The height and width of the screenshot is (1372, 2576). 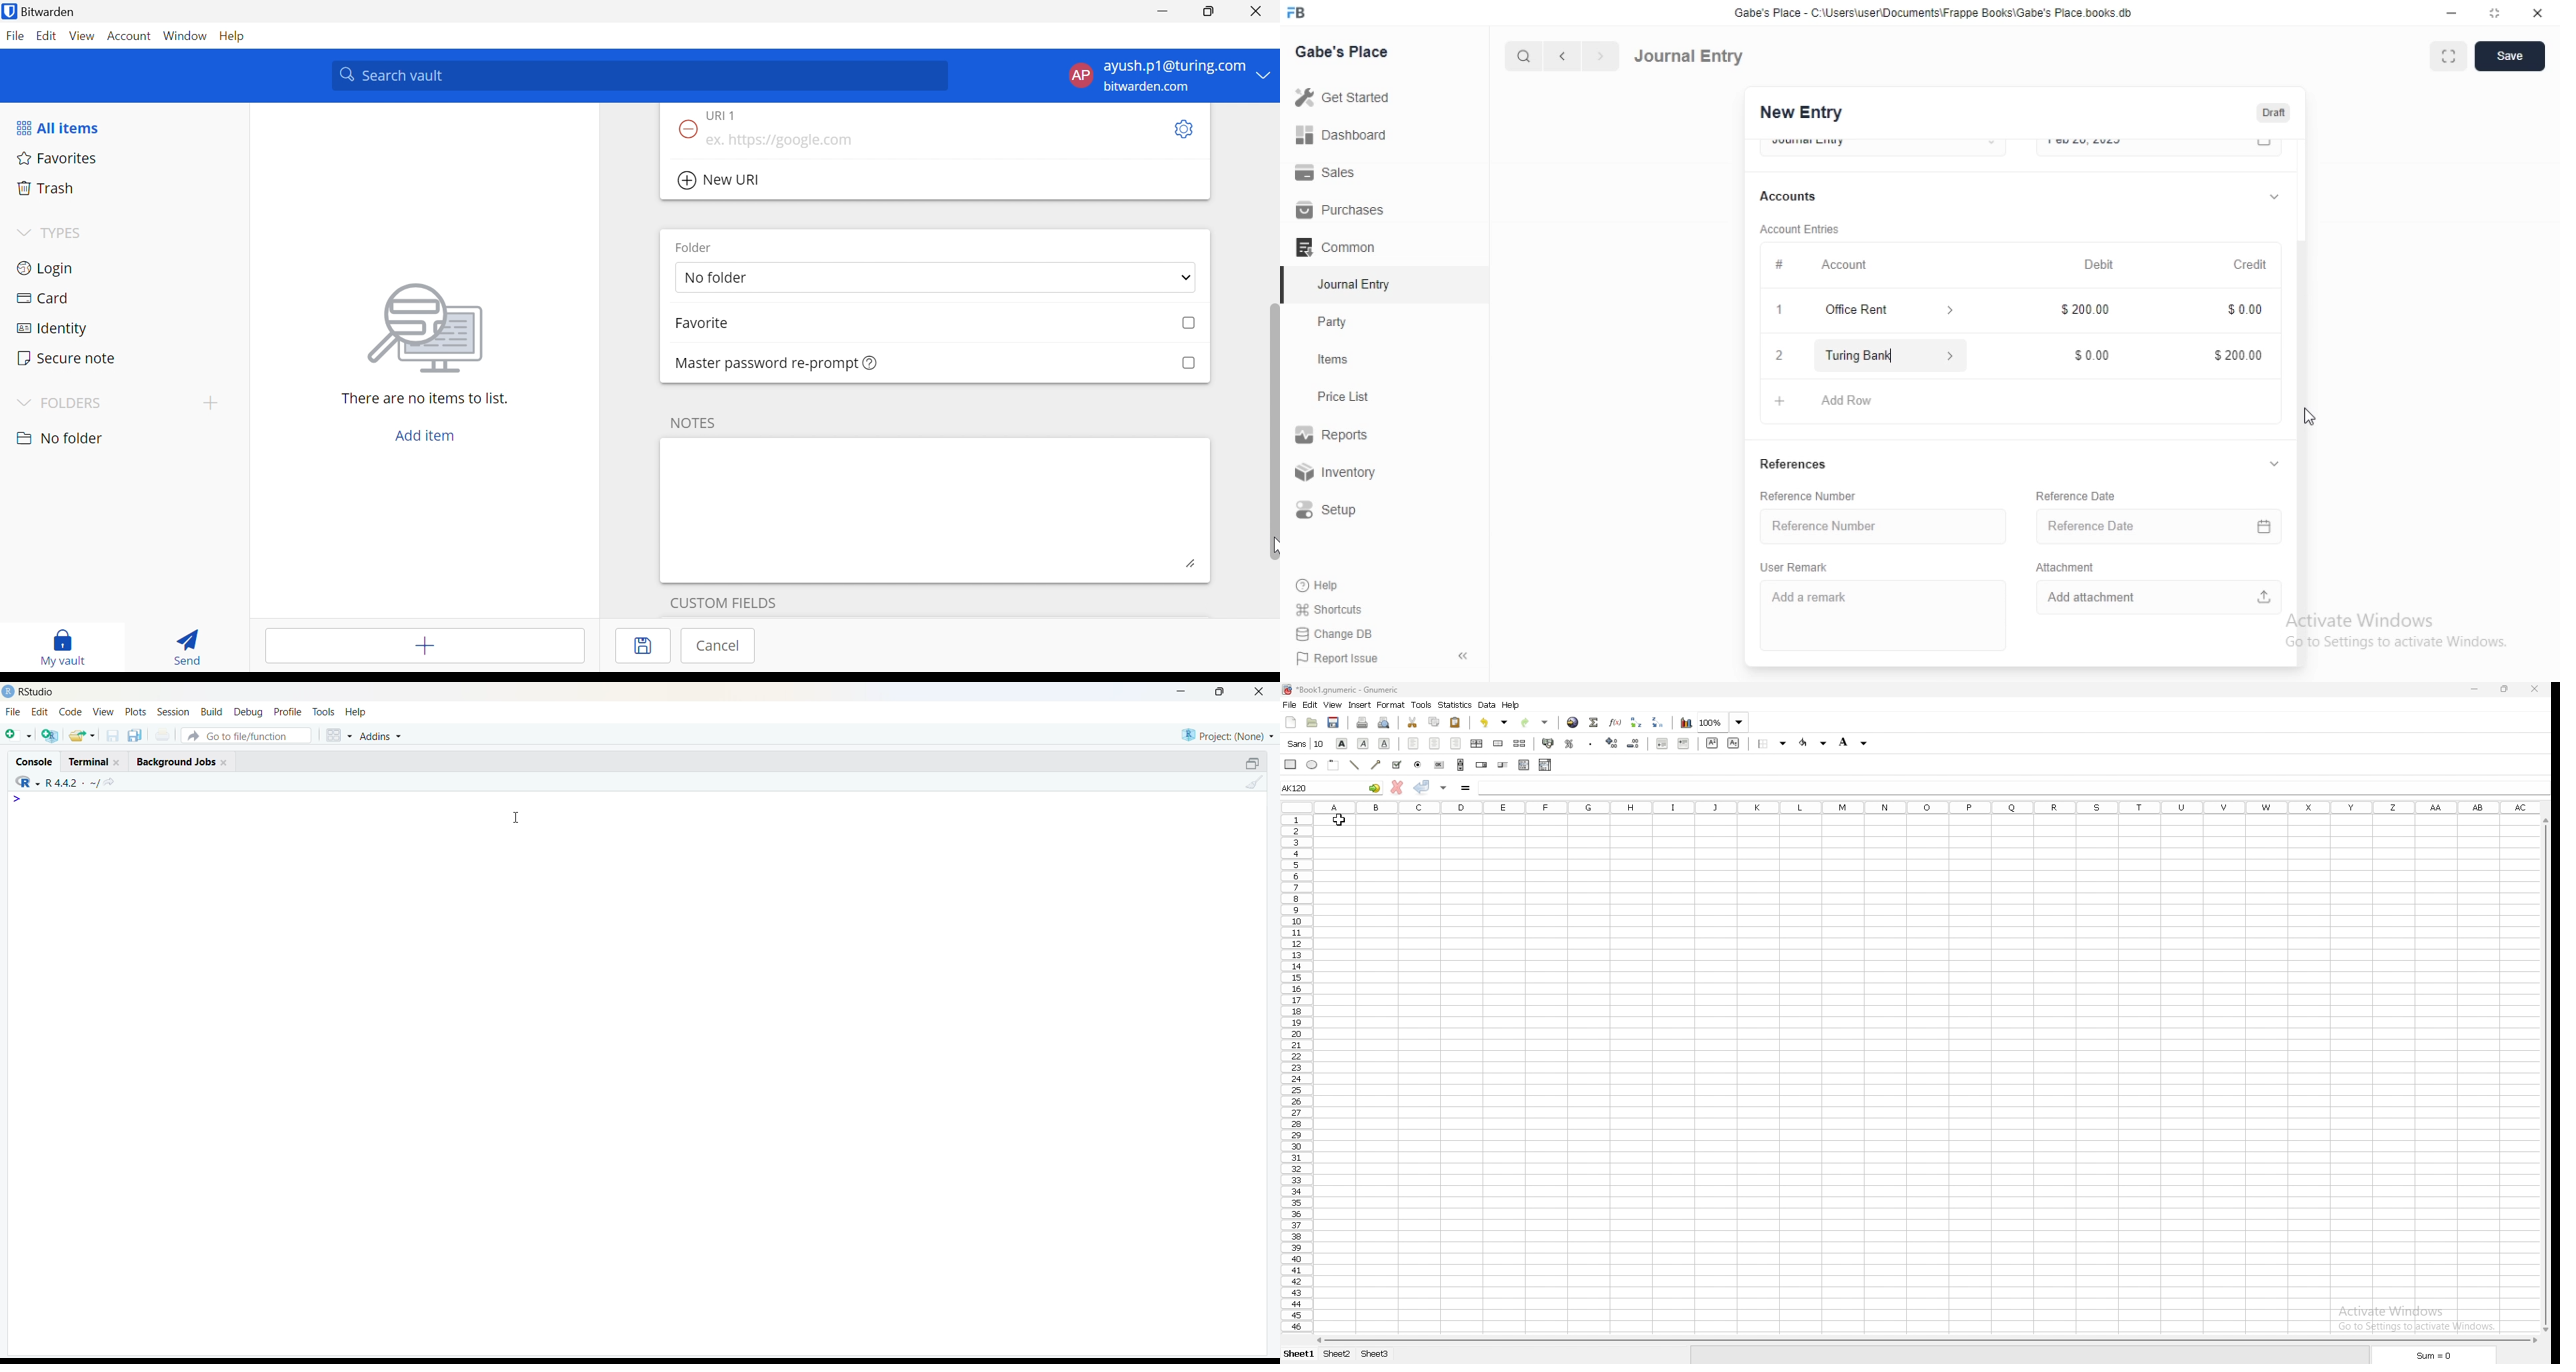 What do you see at coordinates (381, 735) in the screenshot?
I see `Addins` at bounding box center [381, 735].